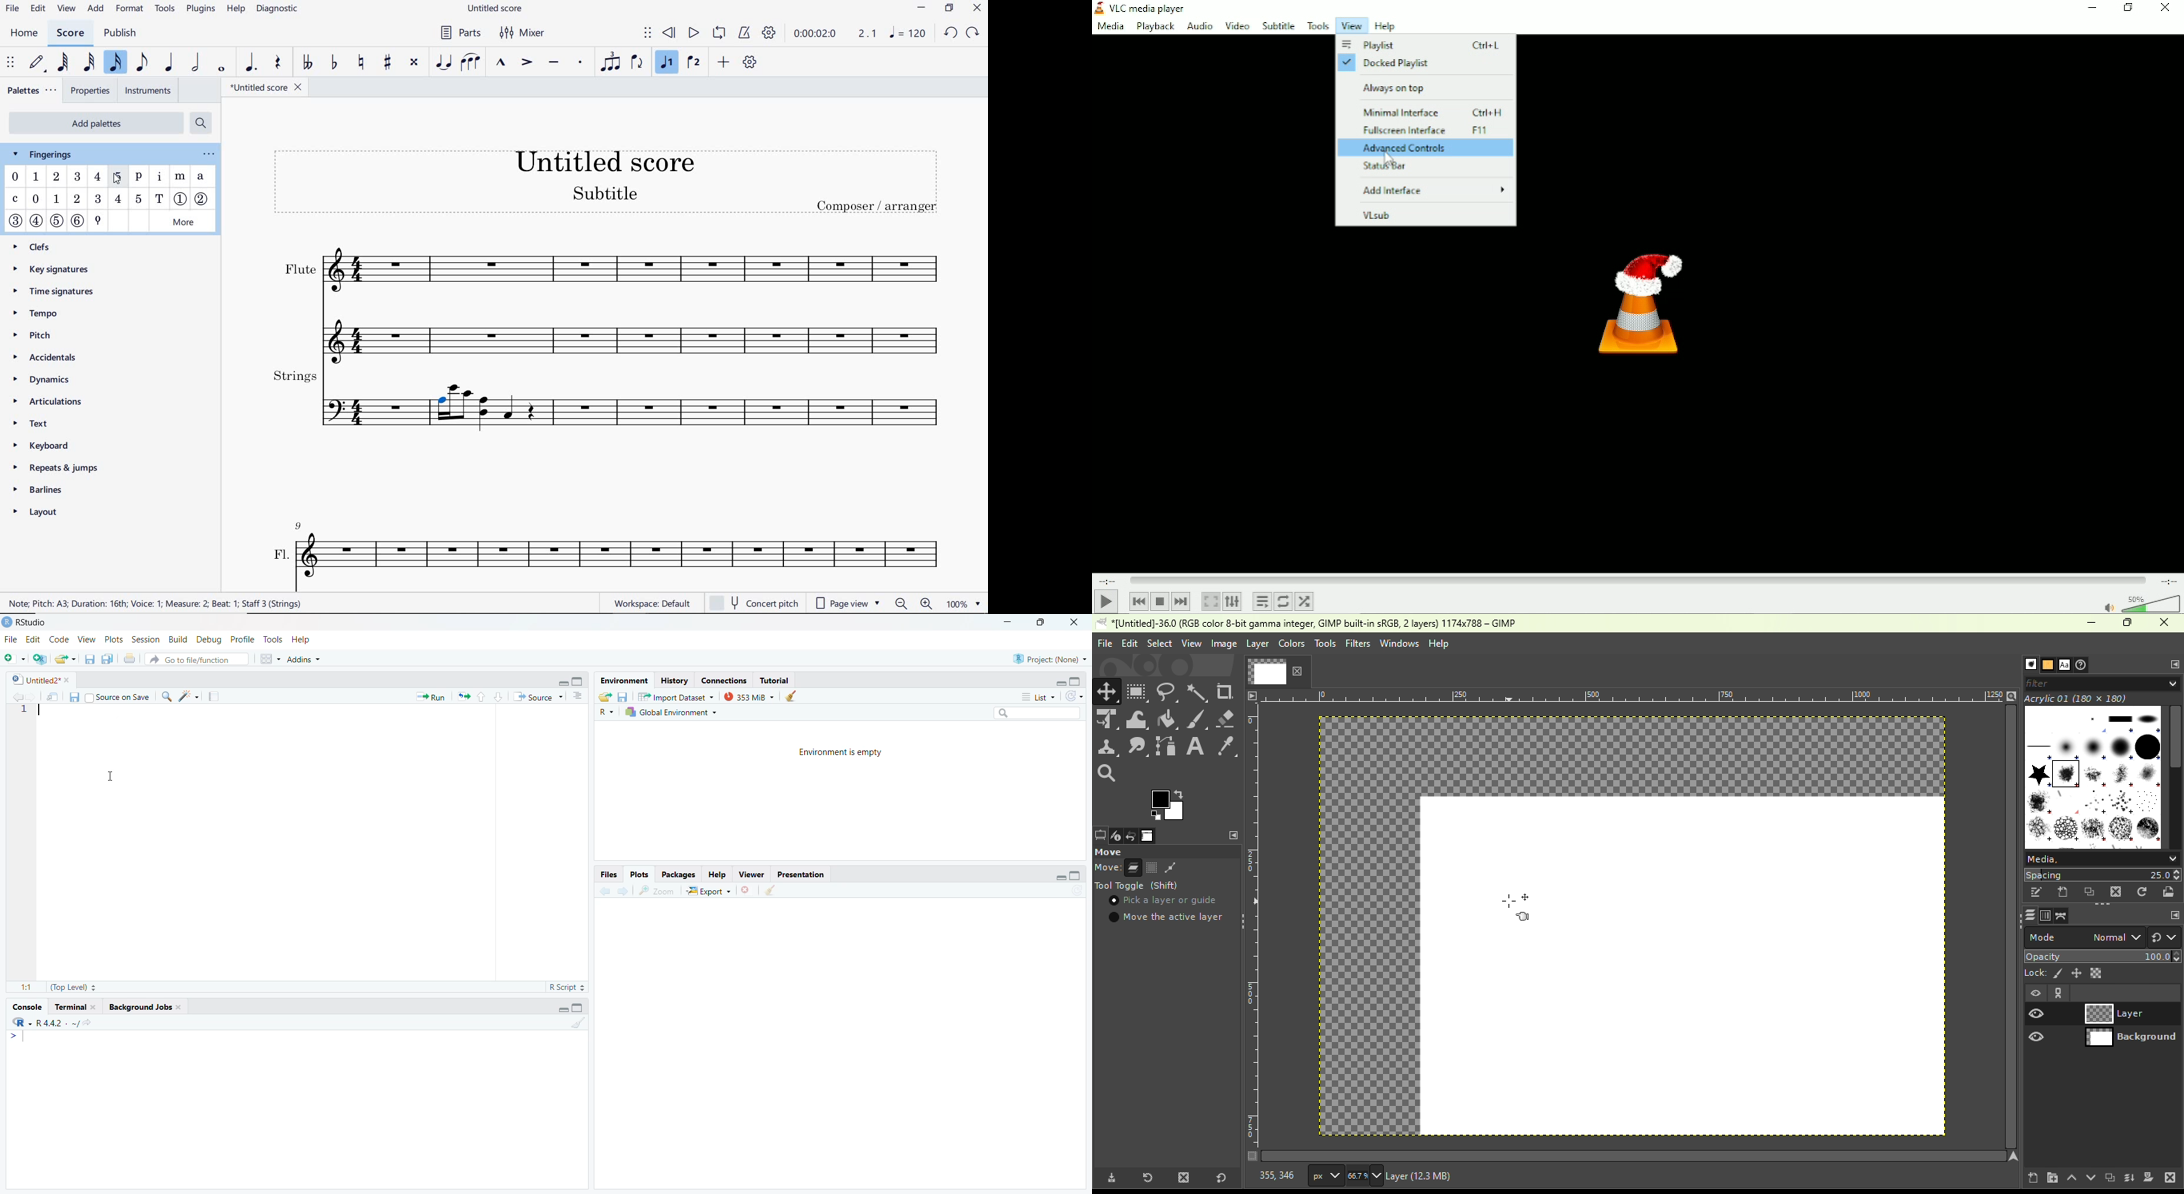 The image size is (2184, 1204). What do you see at coordinates (1426, 131) in the screenshot?
I see `Fullscreen interface` at bounding box center [1426, 131].